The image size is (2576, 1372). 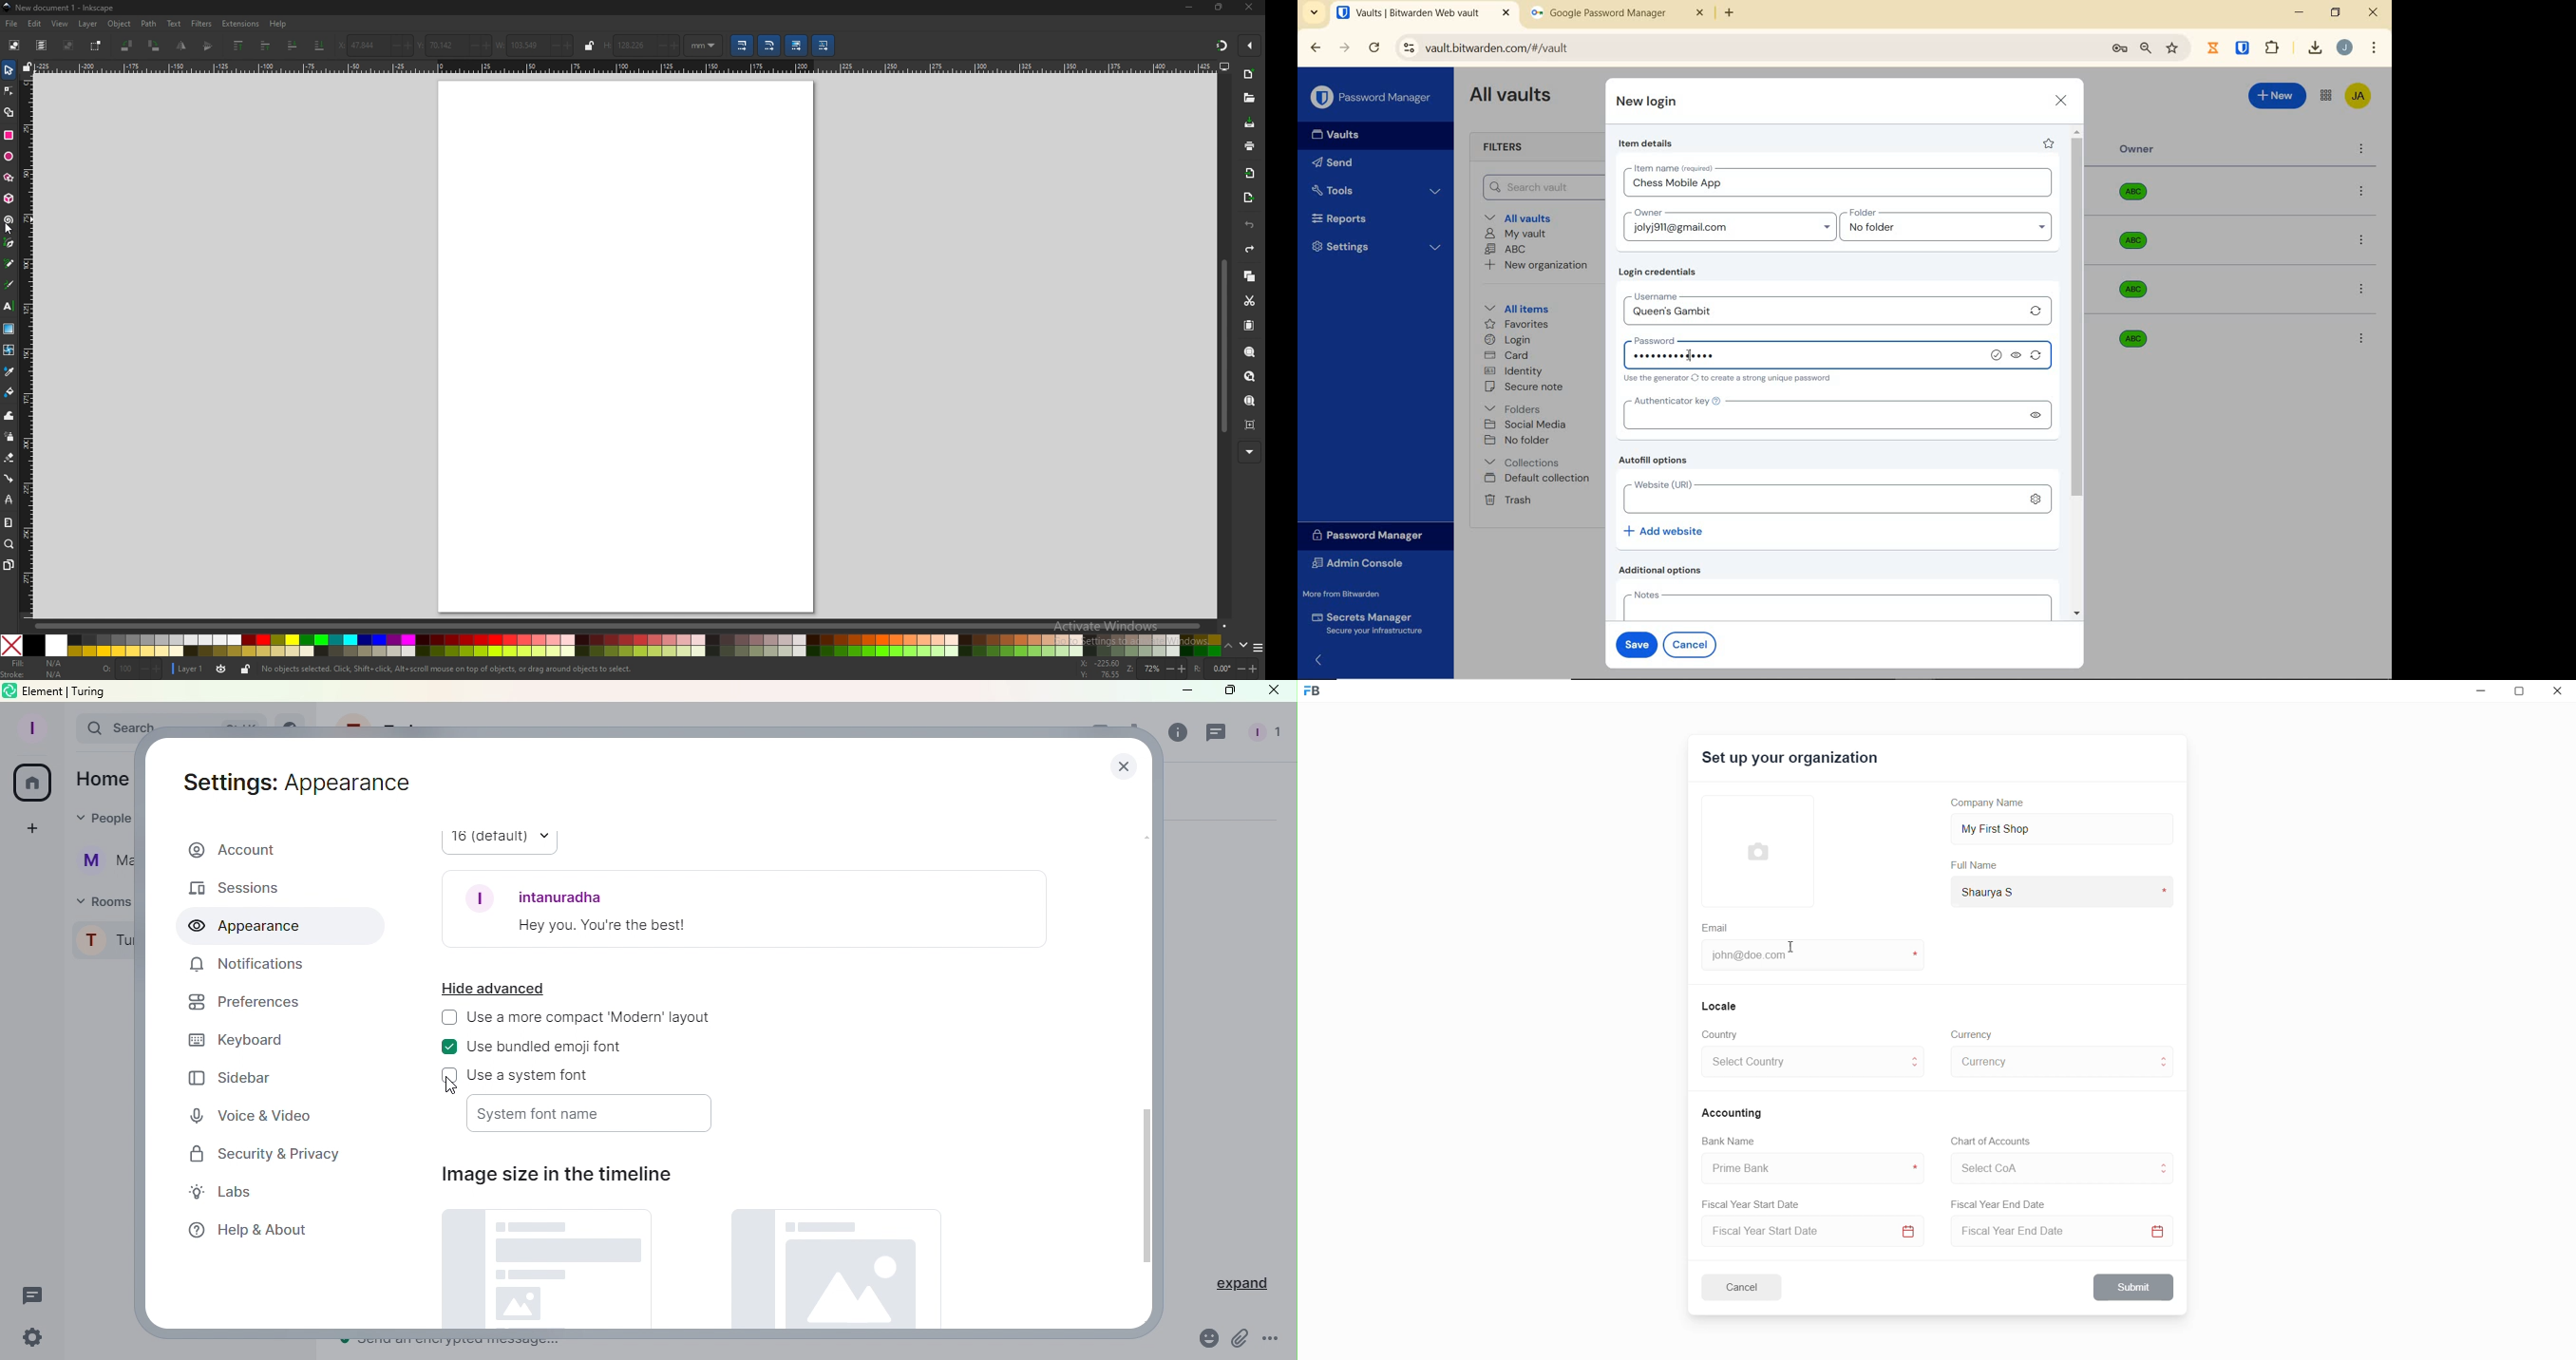 I want to click on open tab, so click(x=1423, y=13).